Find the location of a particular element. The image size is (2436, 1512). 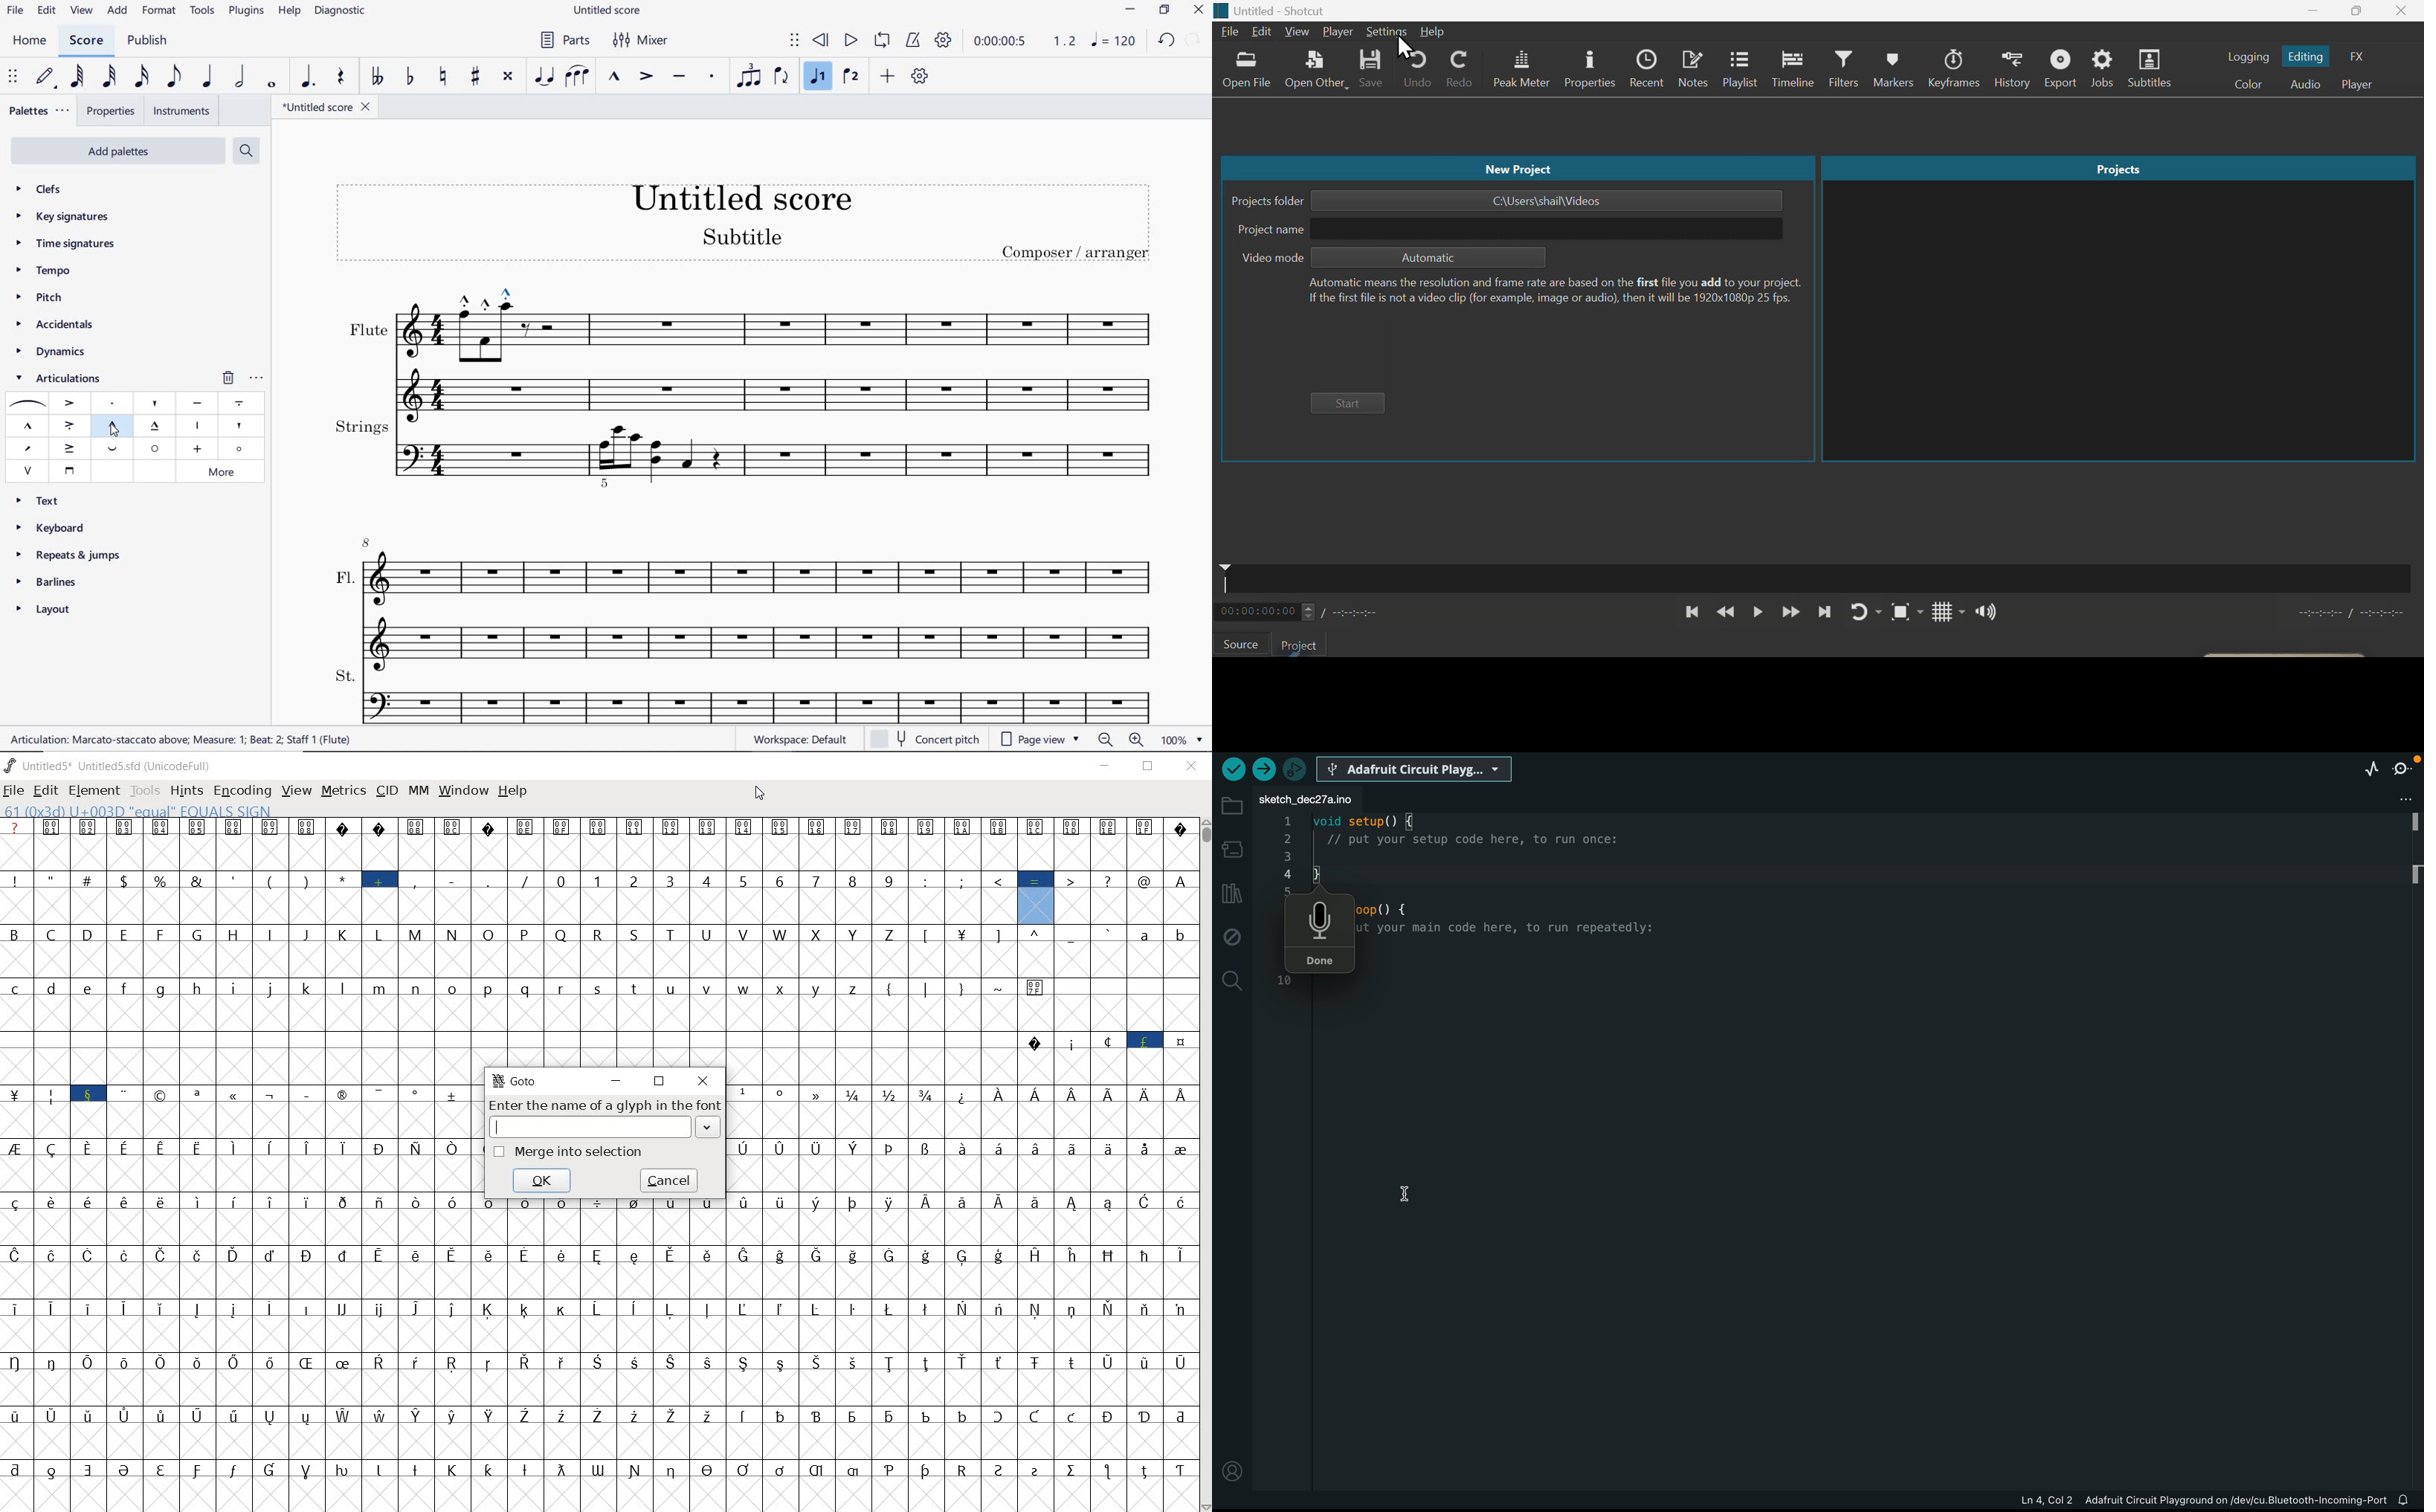

STACCATISSIMO ABOVE is located at coordinates (155, 402).